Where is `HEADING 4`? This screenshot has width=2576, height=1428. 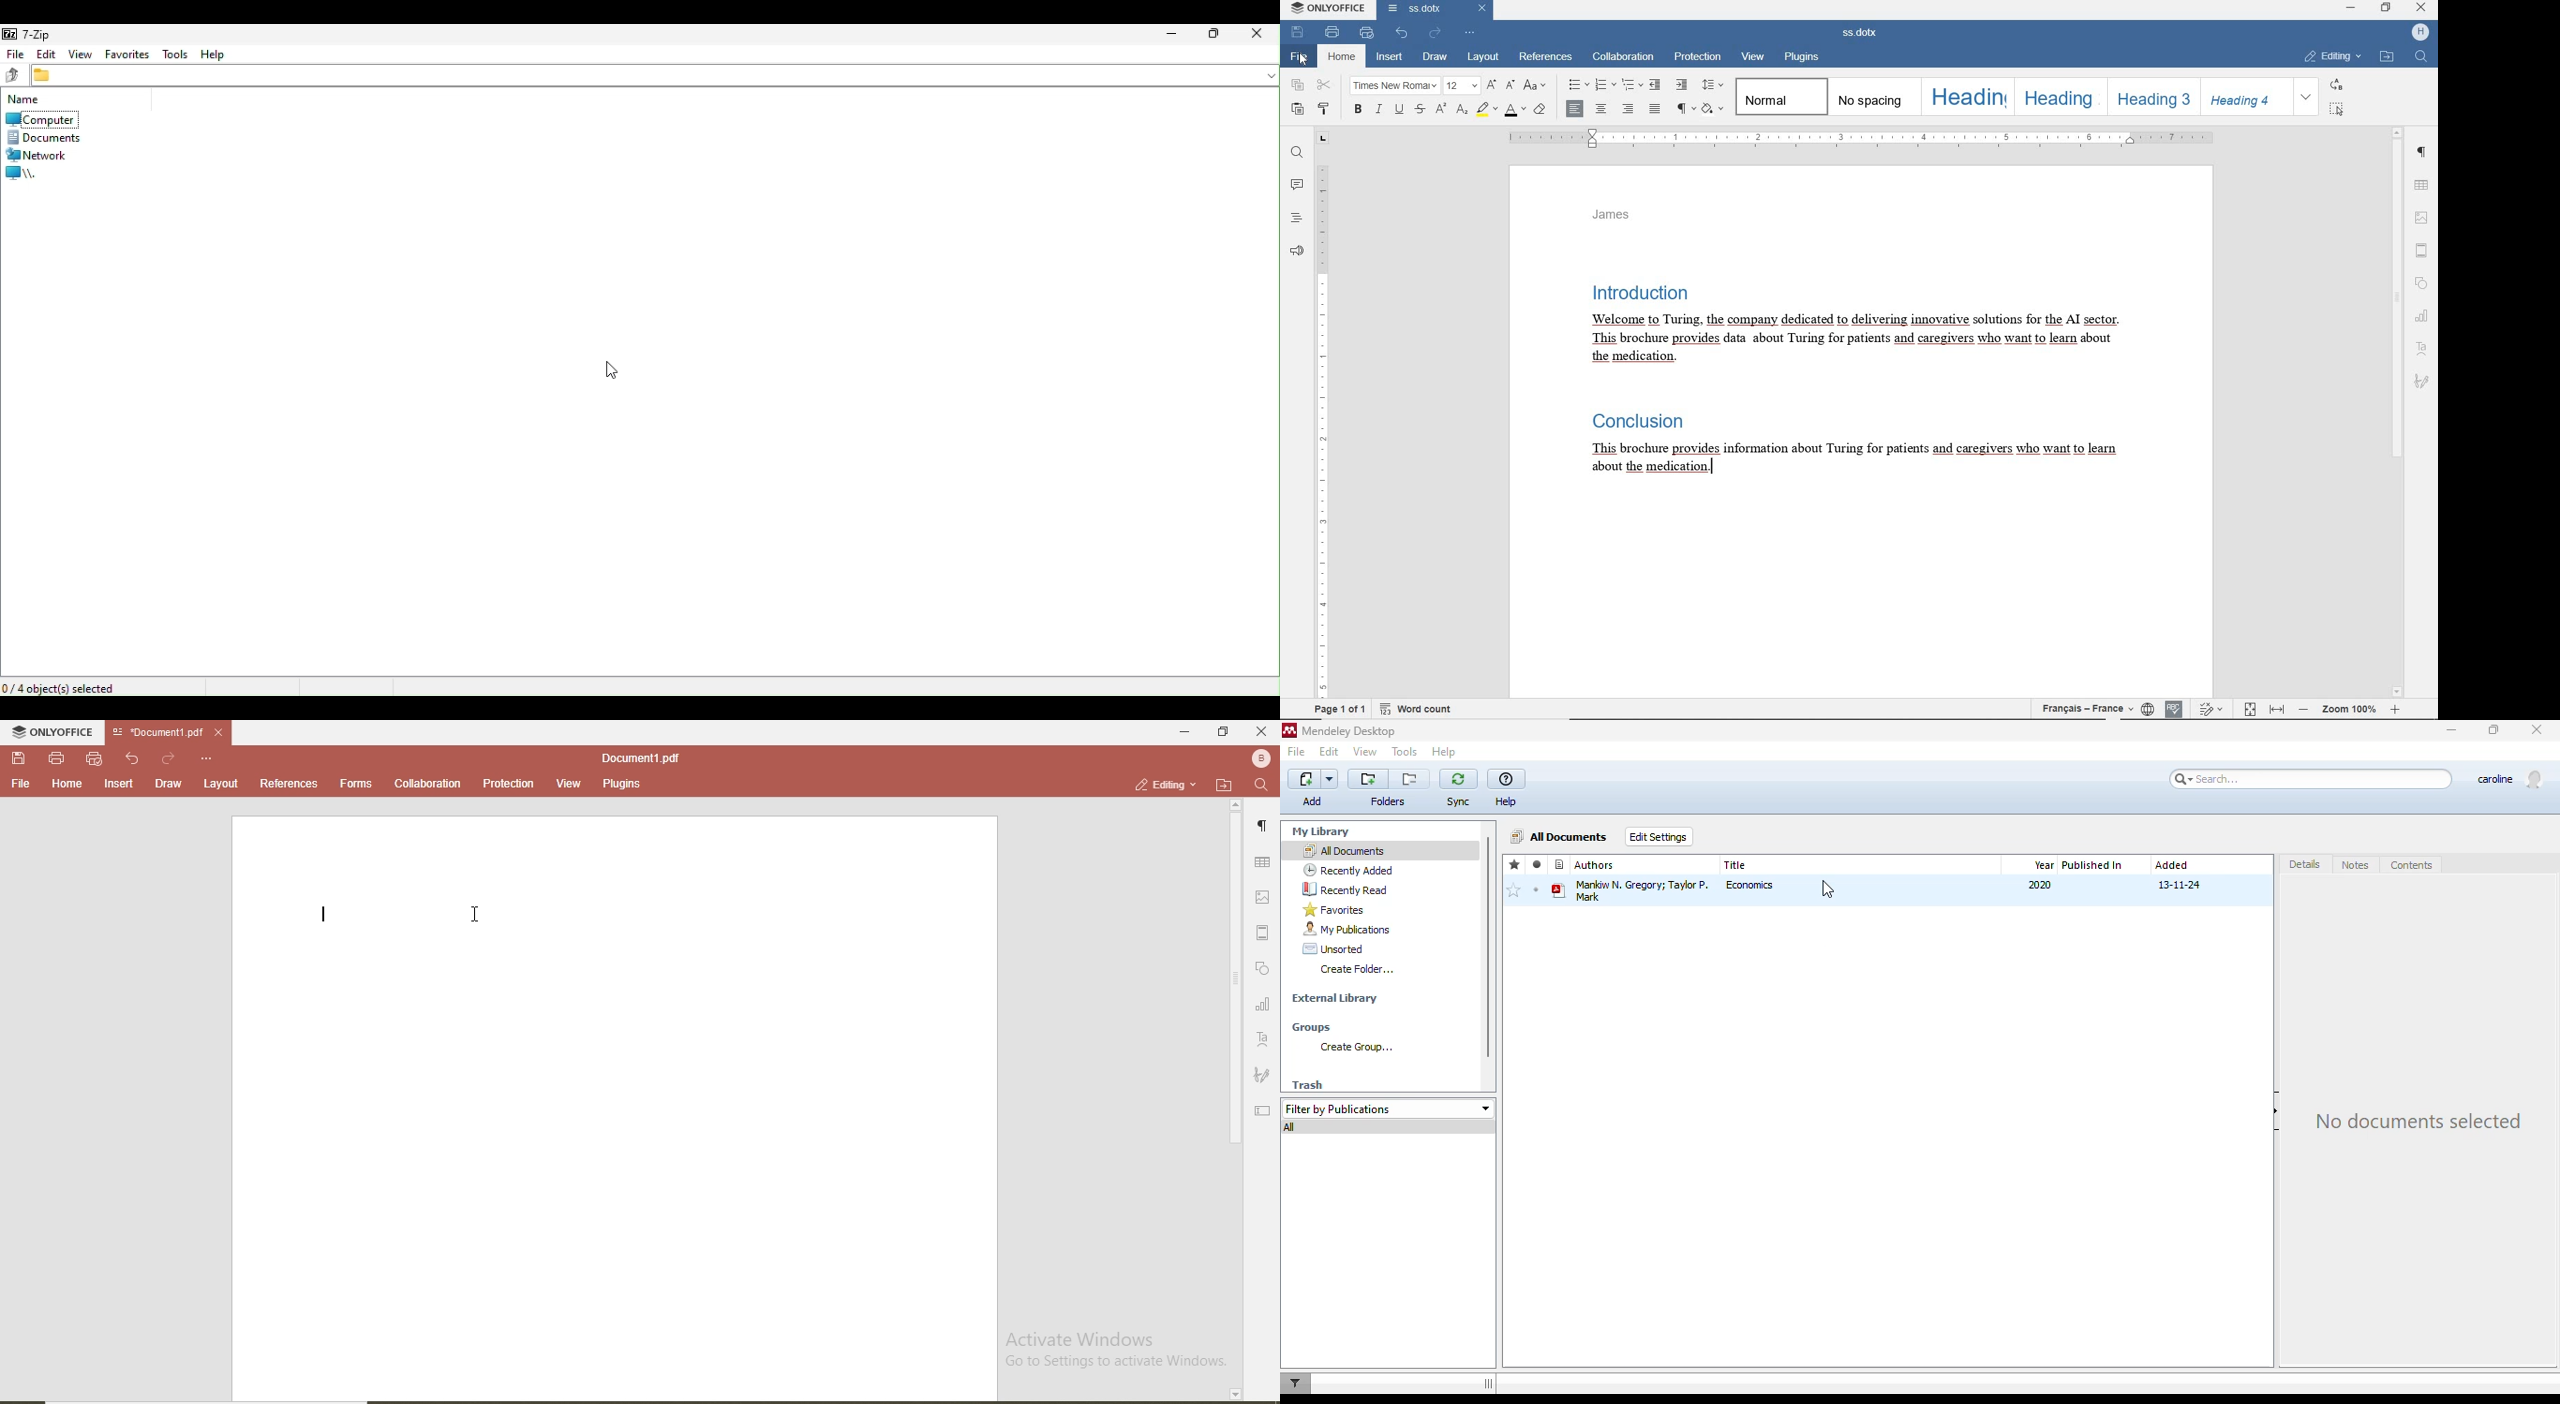
HEADING 4 is located at coordinates (2244, 97).